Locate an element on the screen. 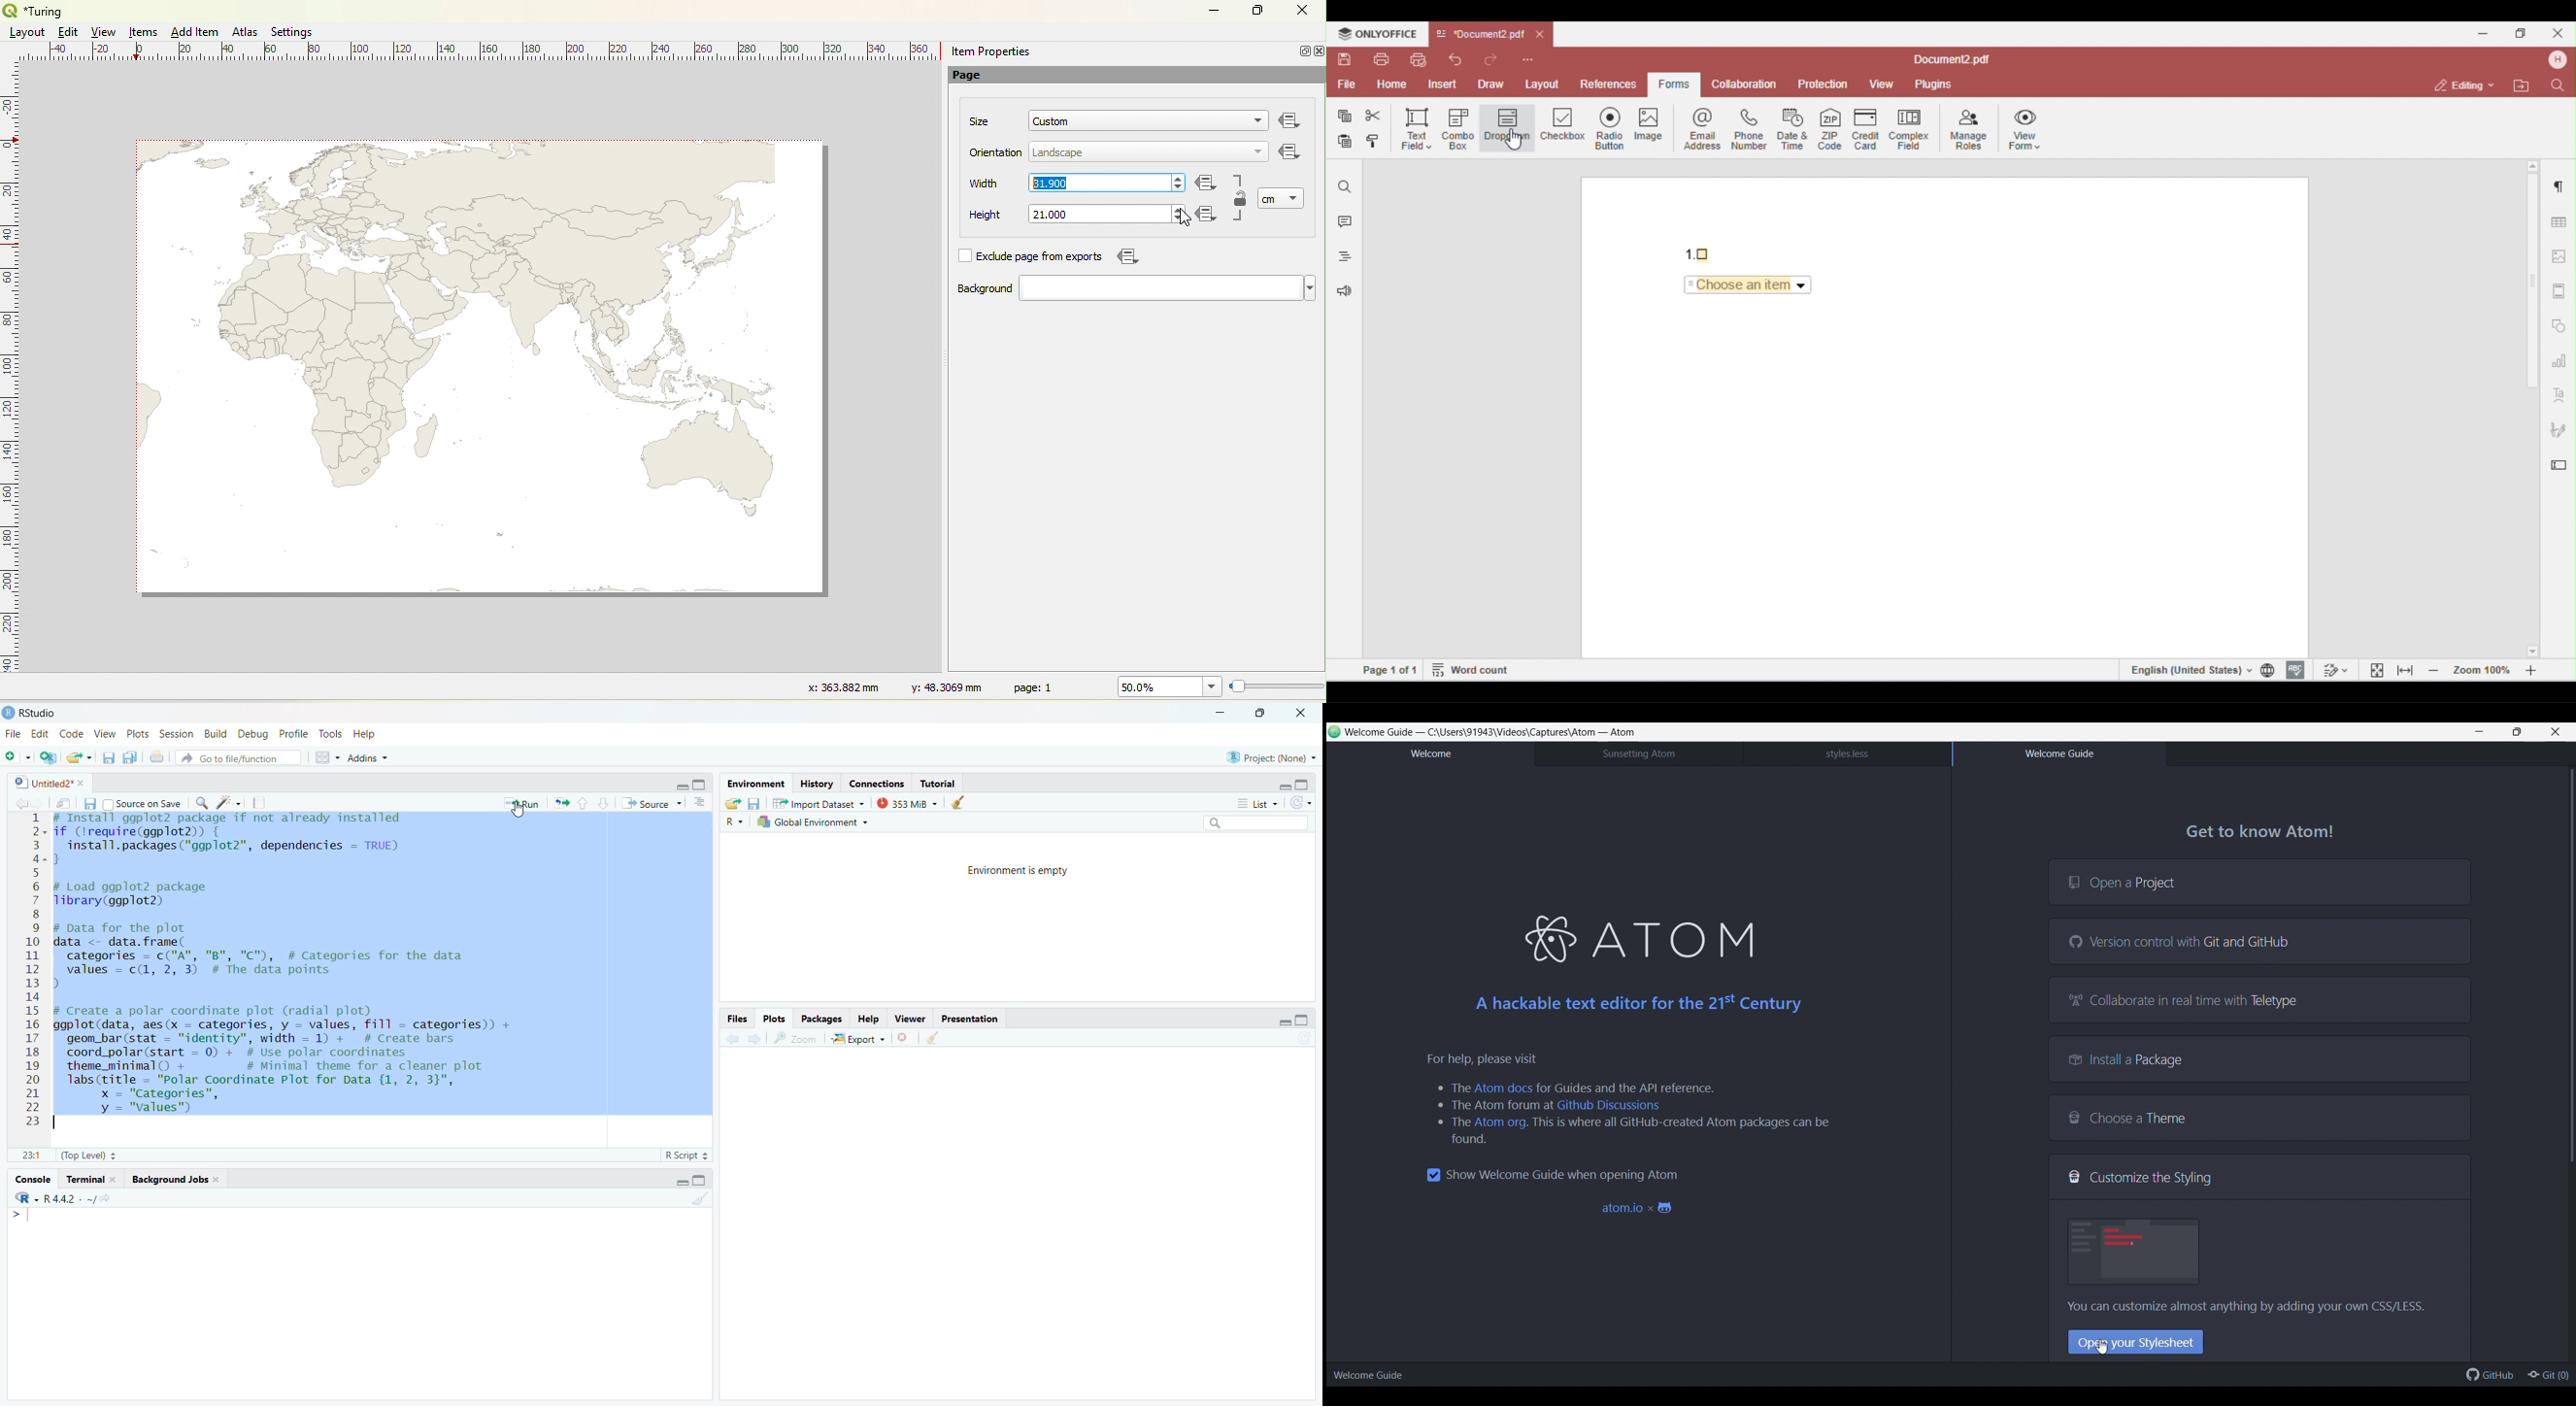 This screenshot has width=2576, height=1428. 50.0% is located at coordinates (1166, 686).